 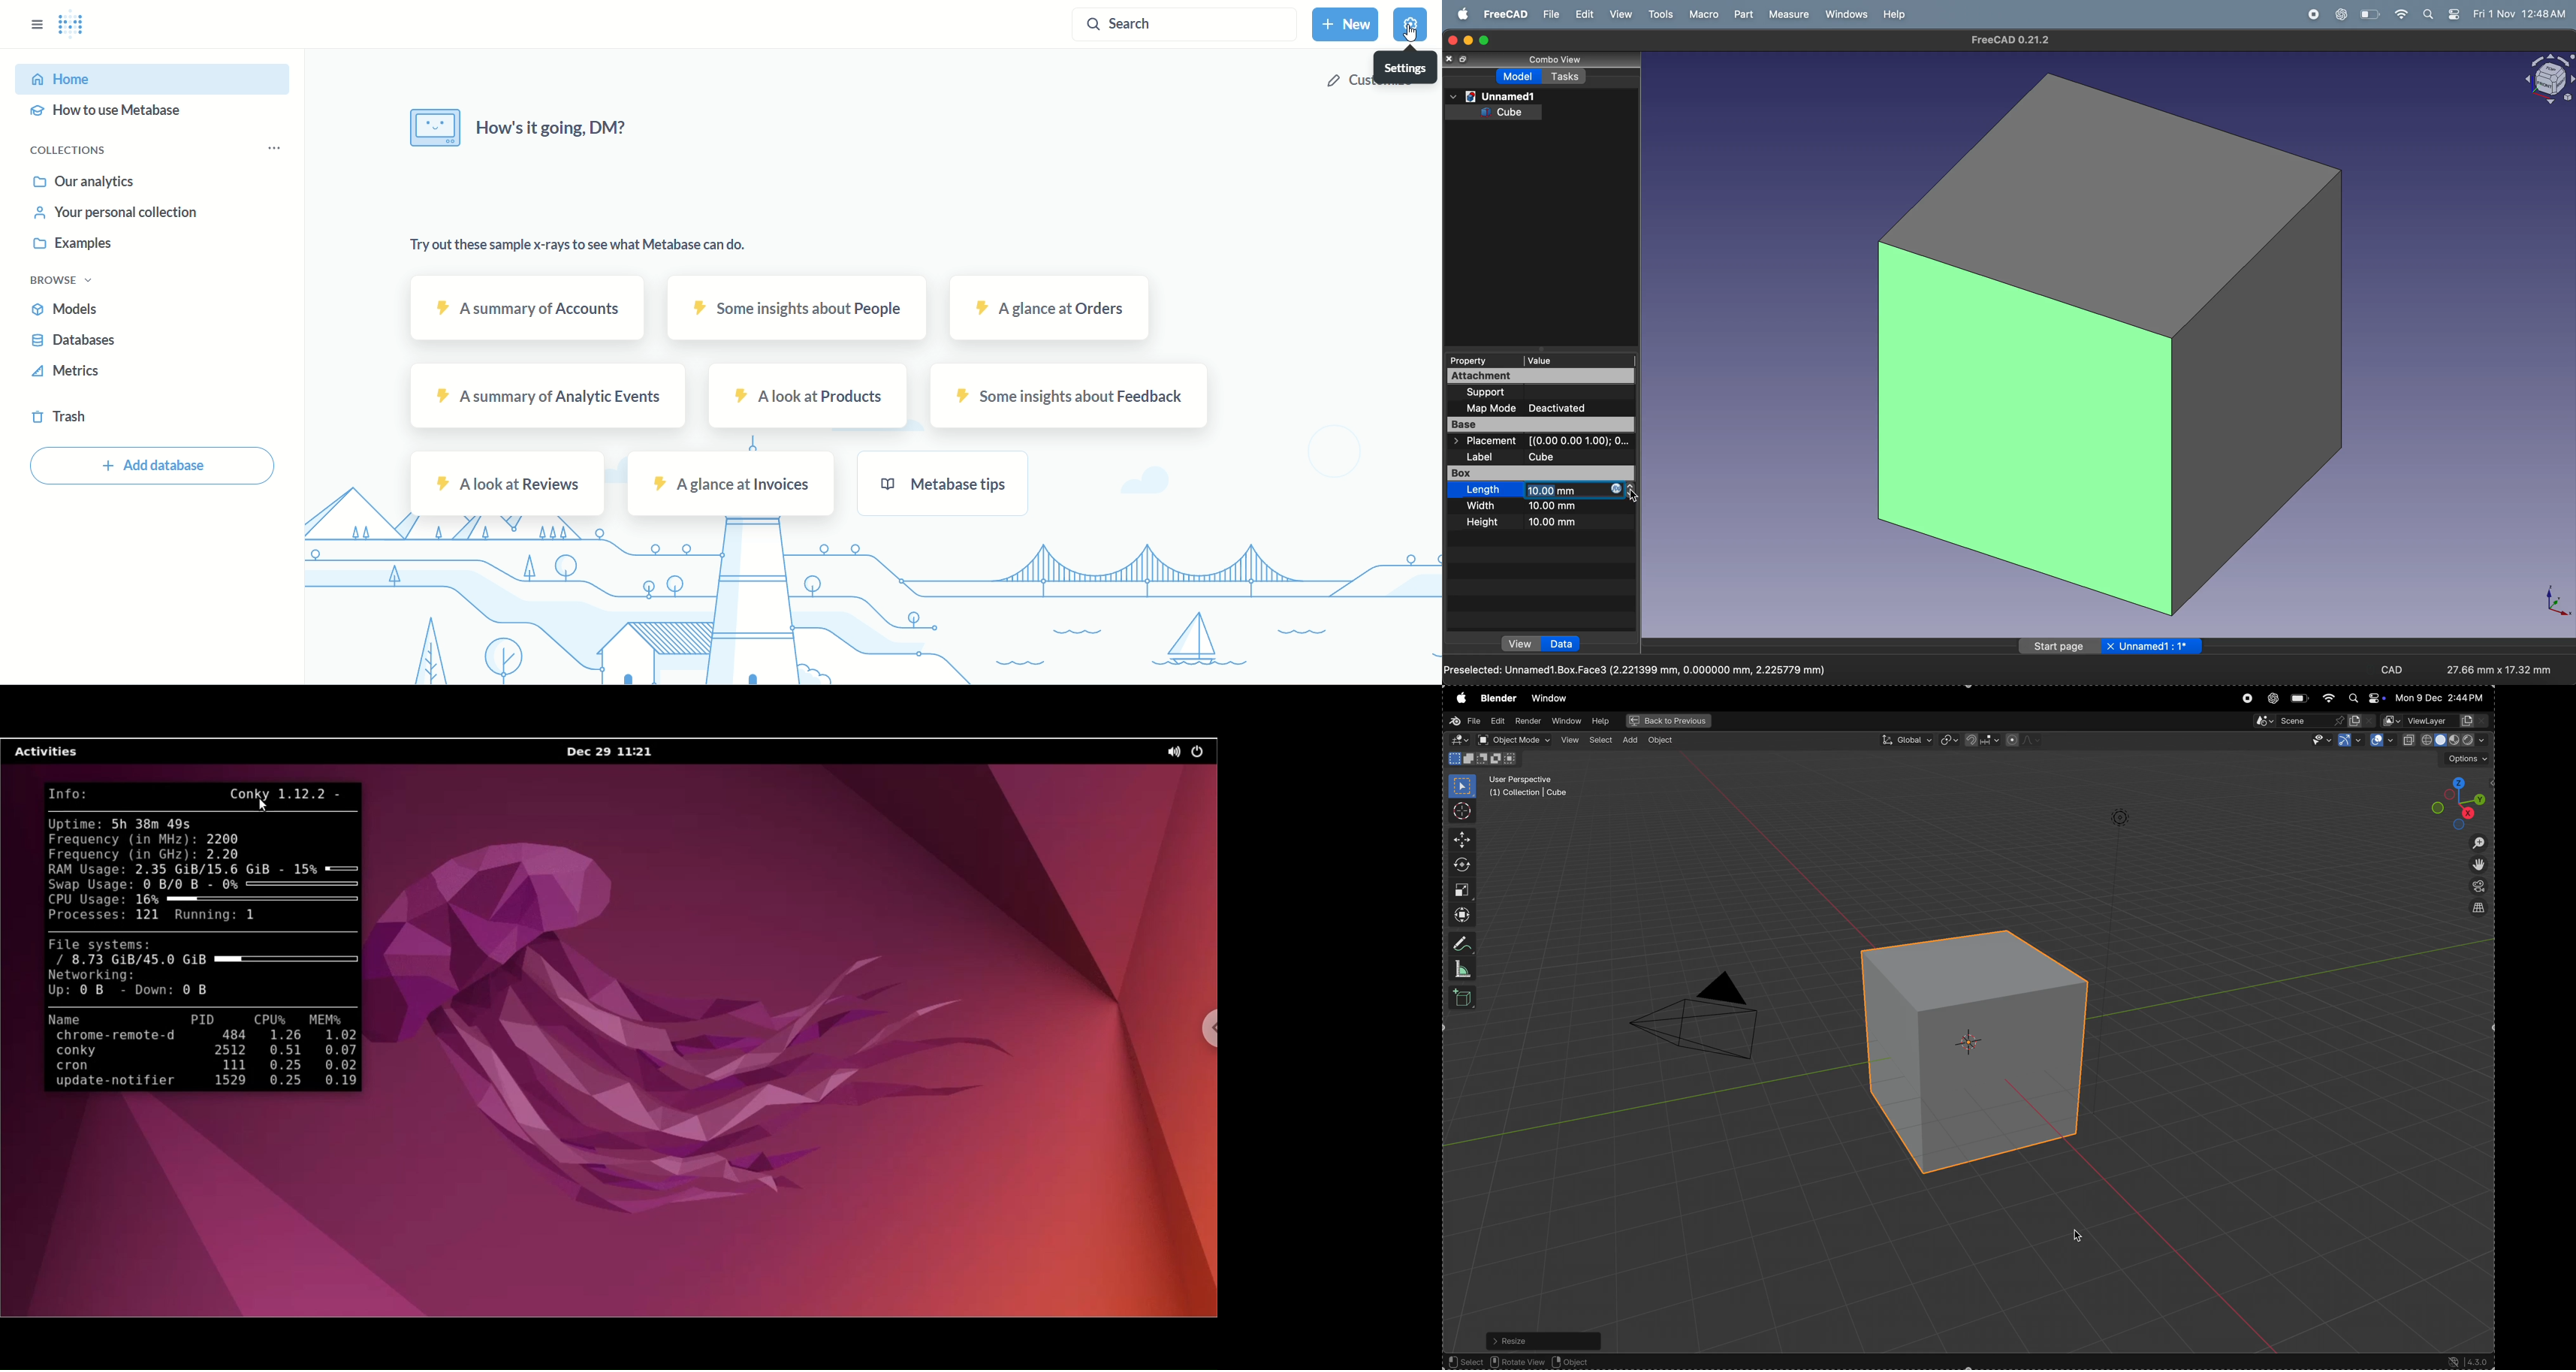 I want to click on width, so click(x=1485, y=505).